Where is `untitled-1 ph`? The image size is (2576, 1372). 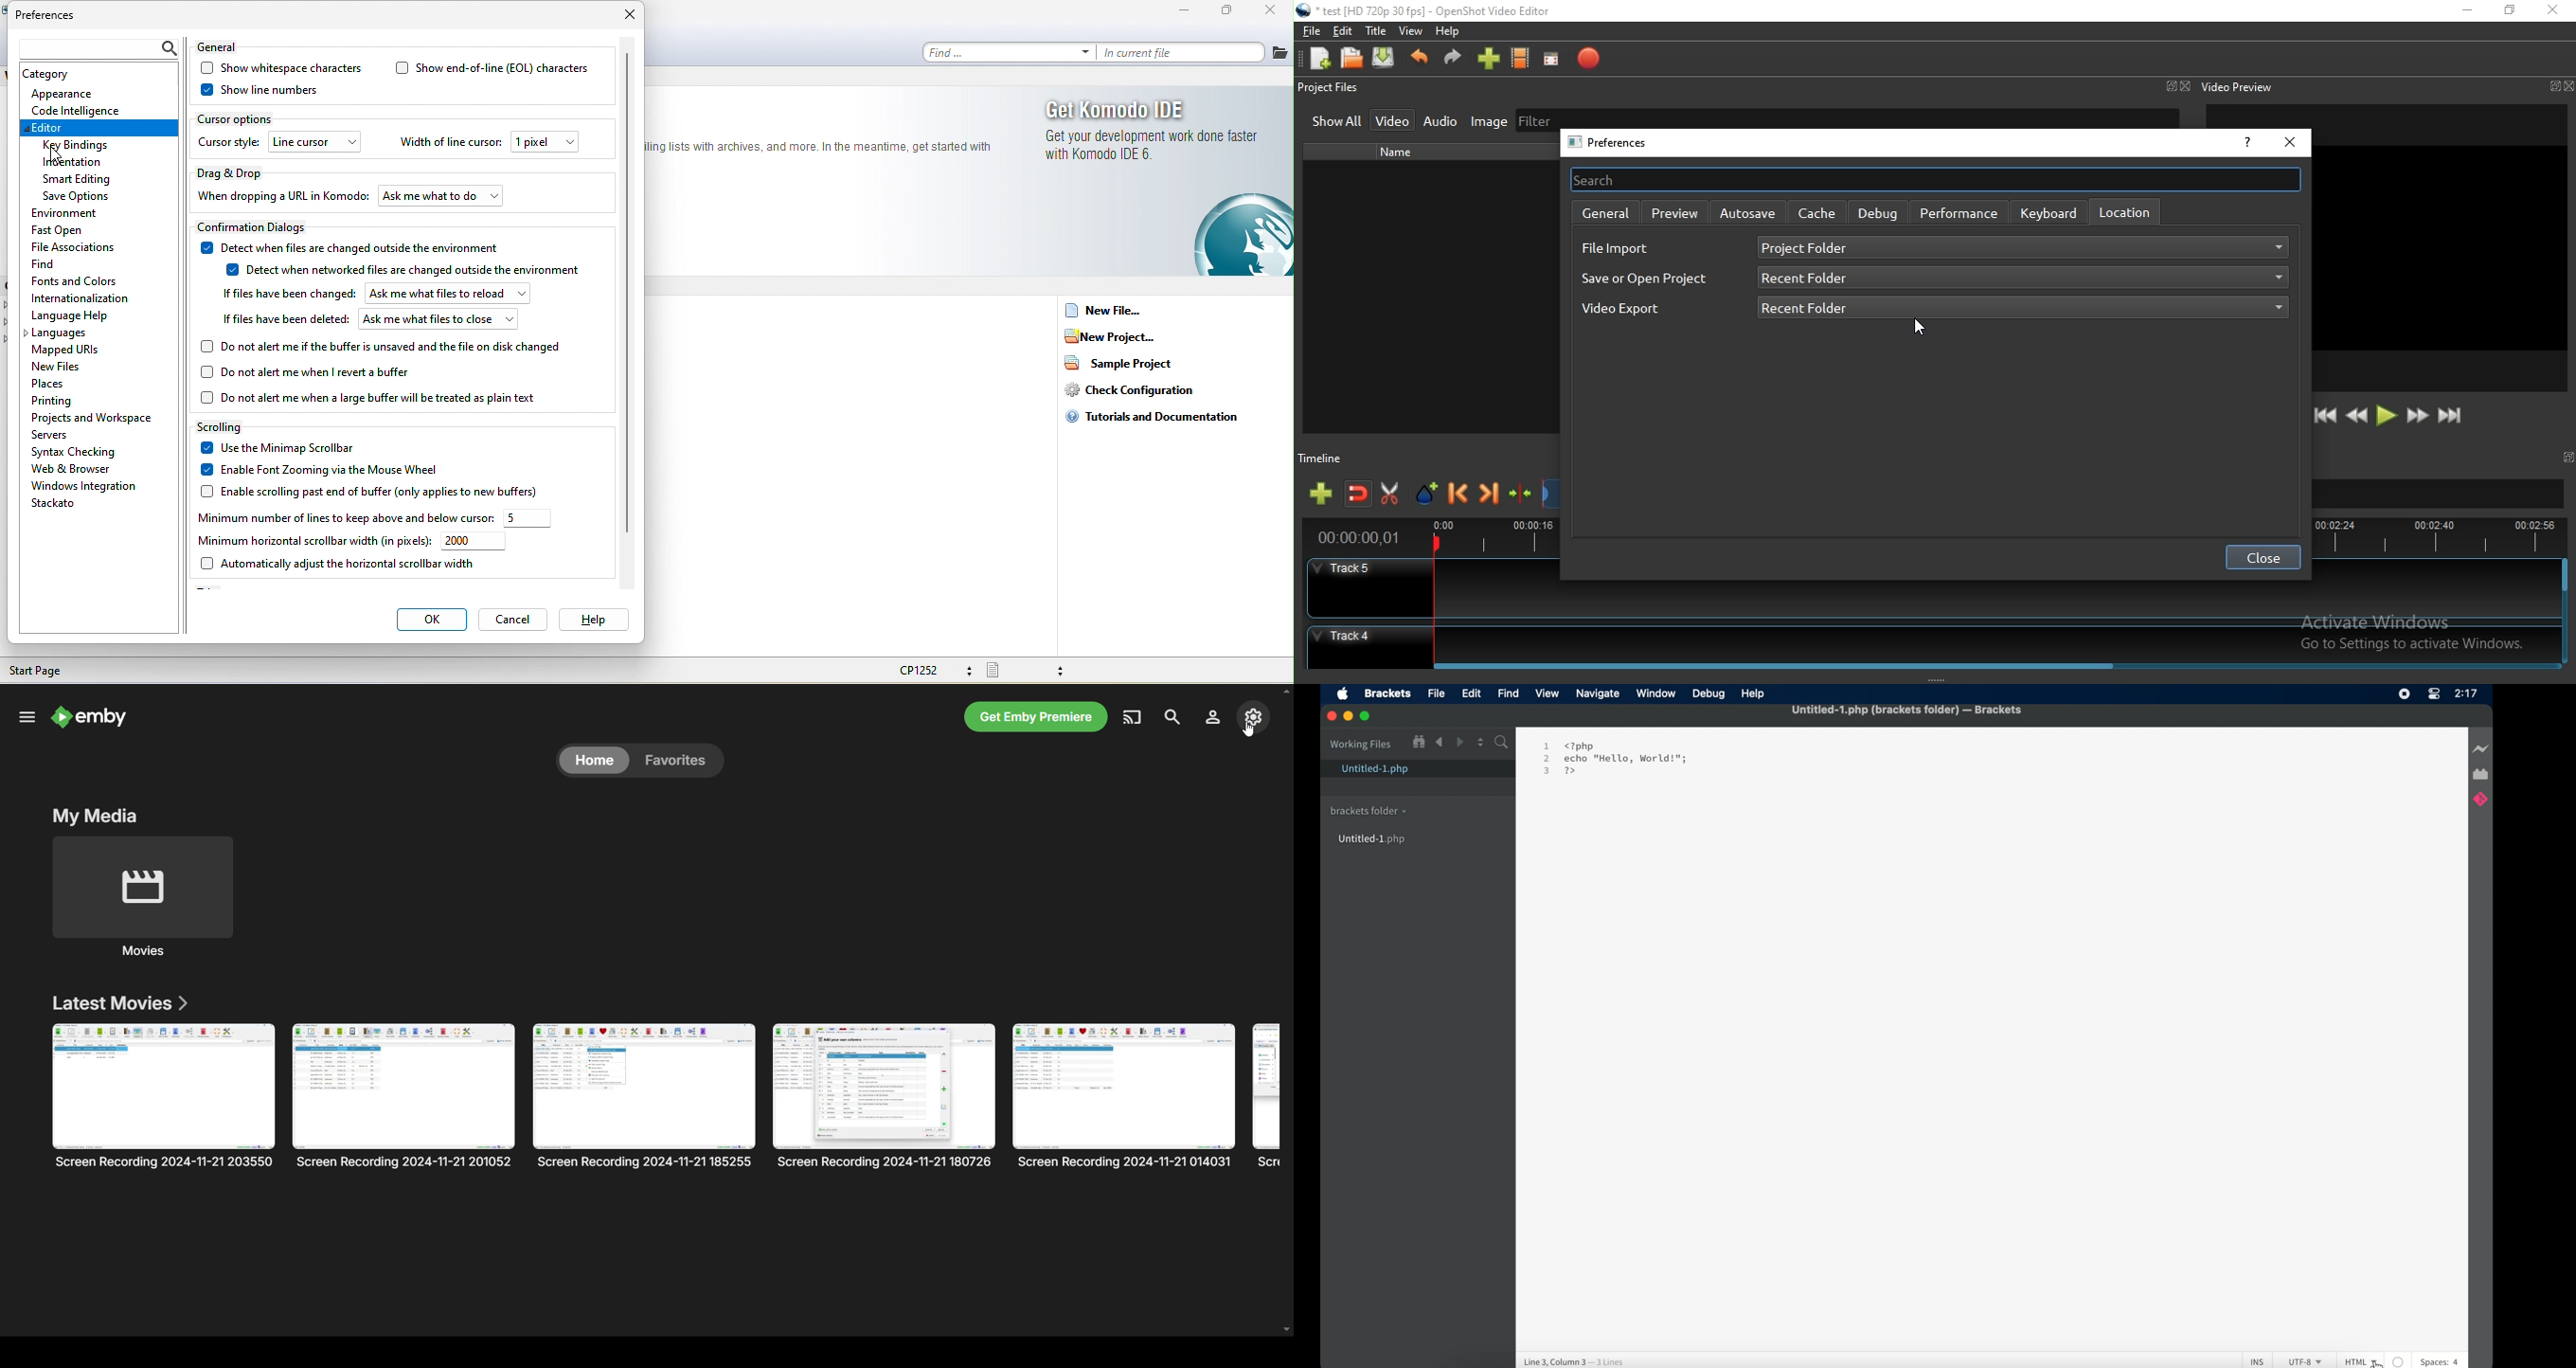 untitled-1 ph is located at coordinates (1373, 840).